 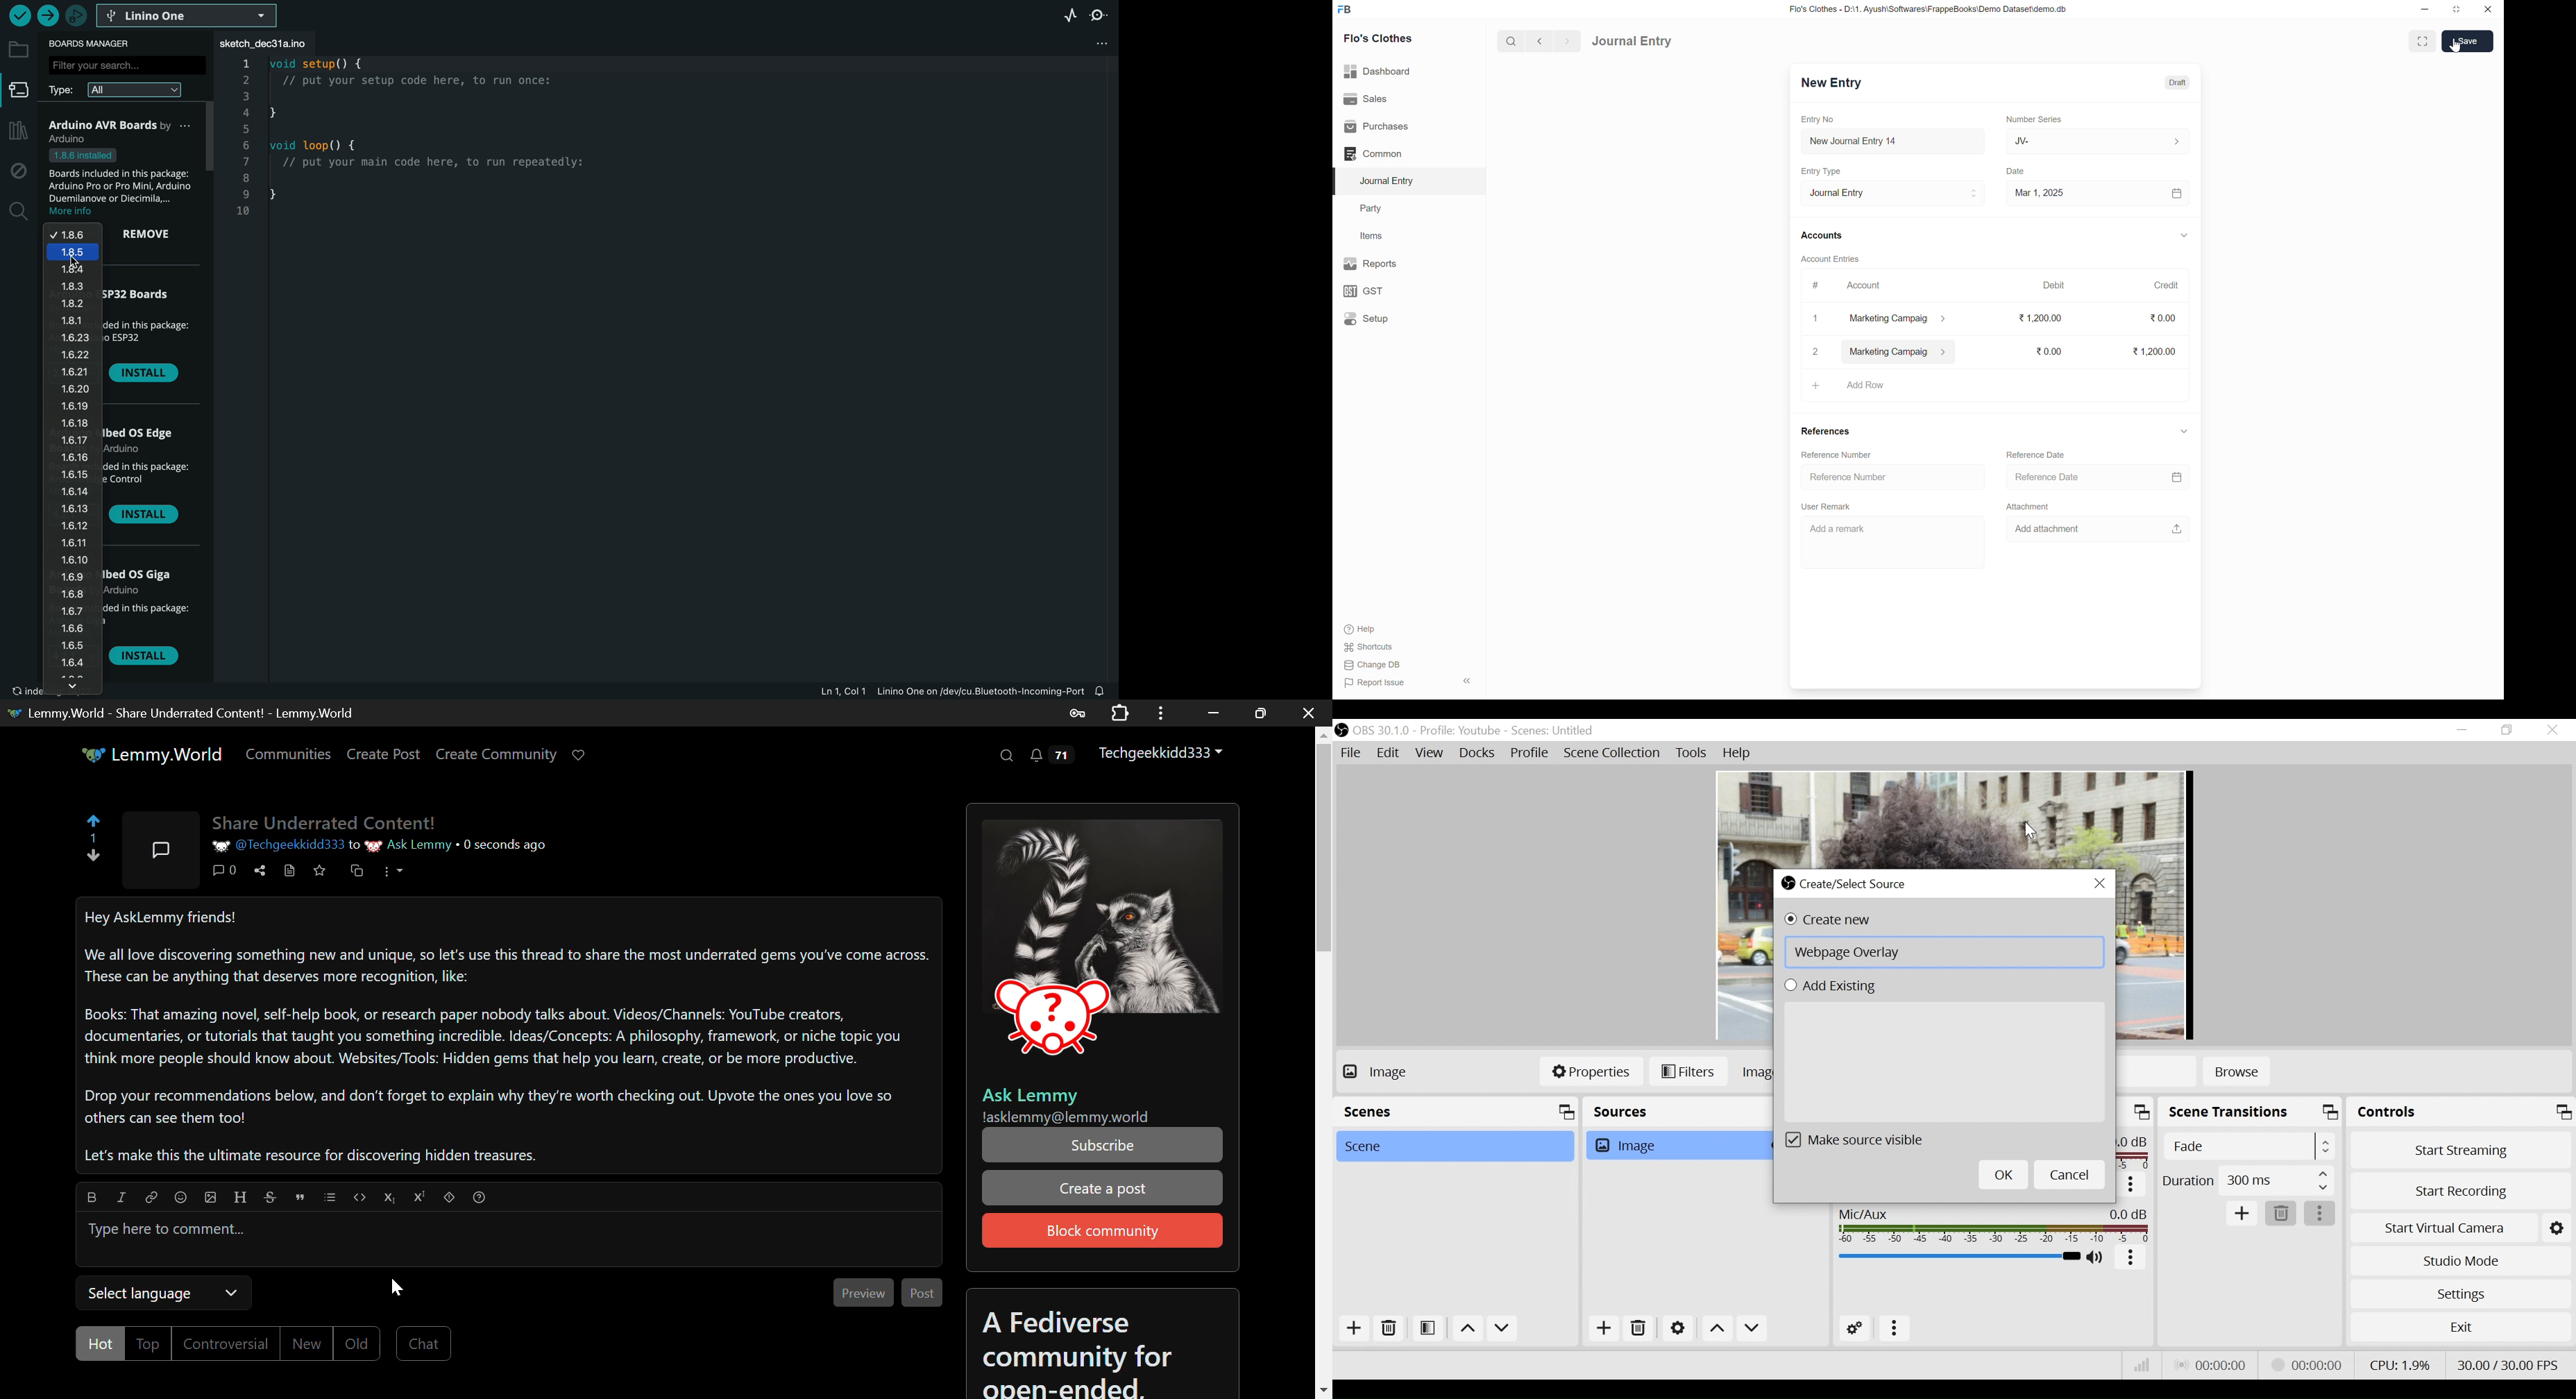 I want to click on Help, so click(x=1362, y=629).